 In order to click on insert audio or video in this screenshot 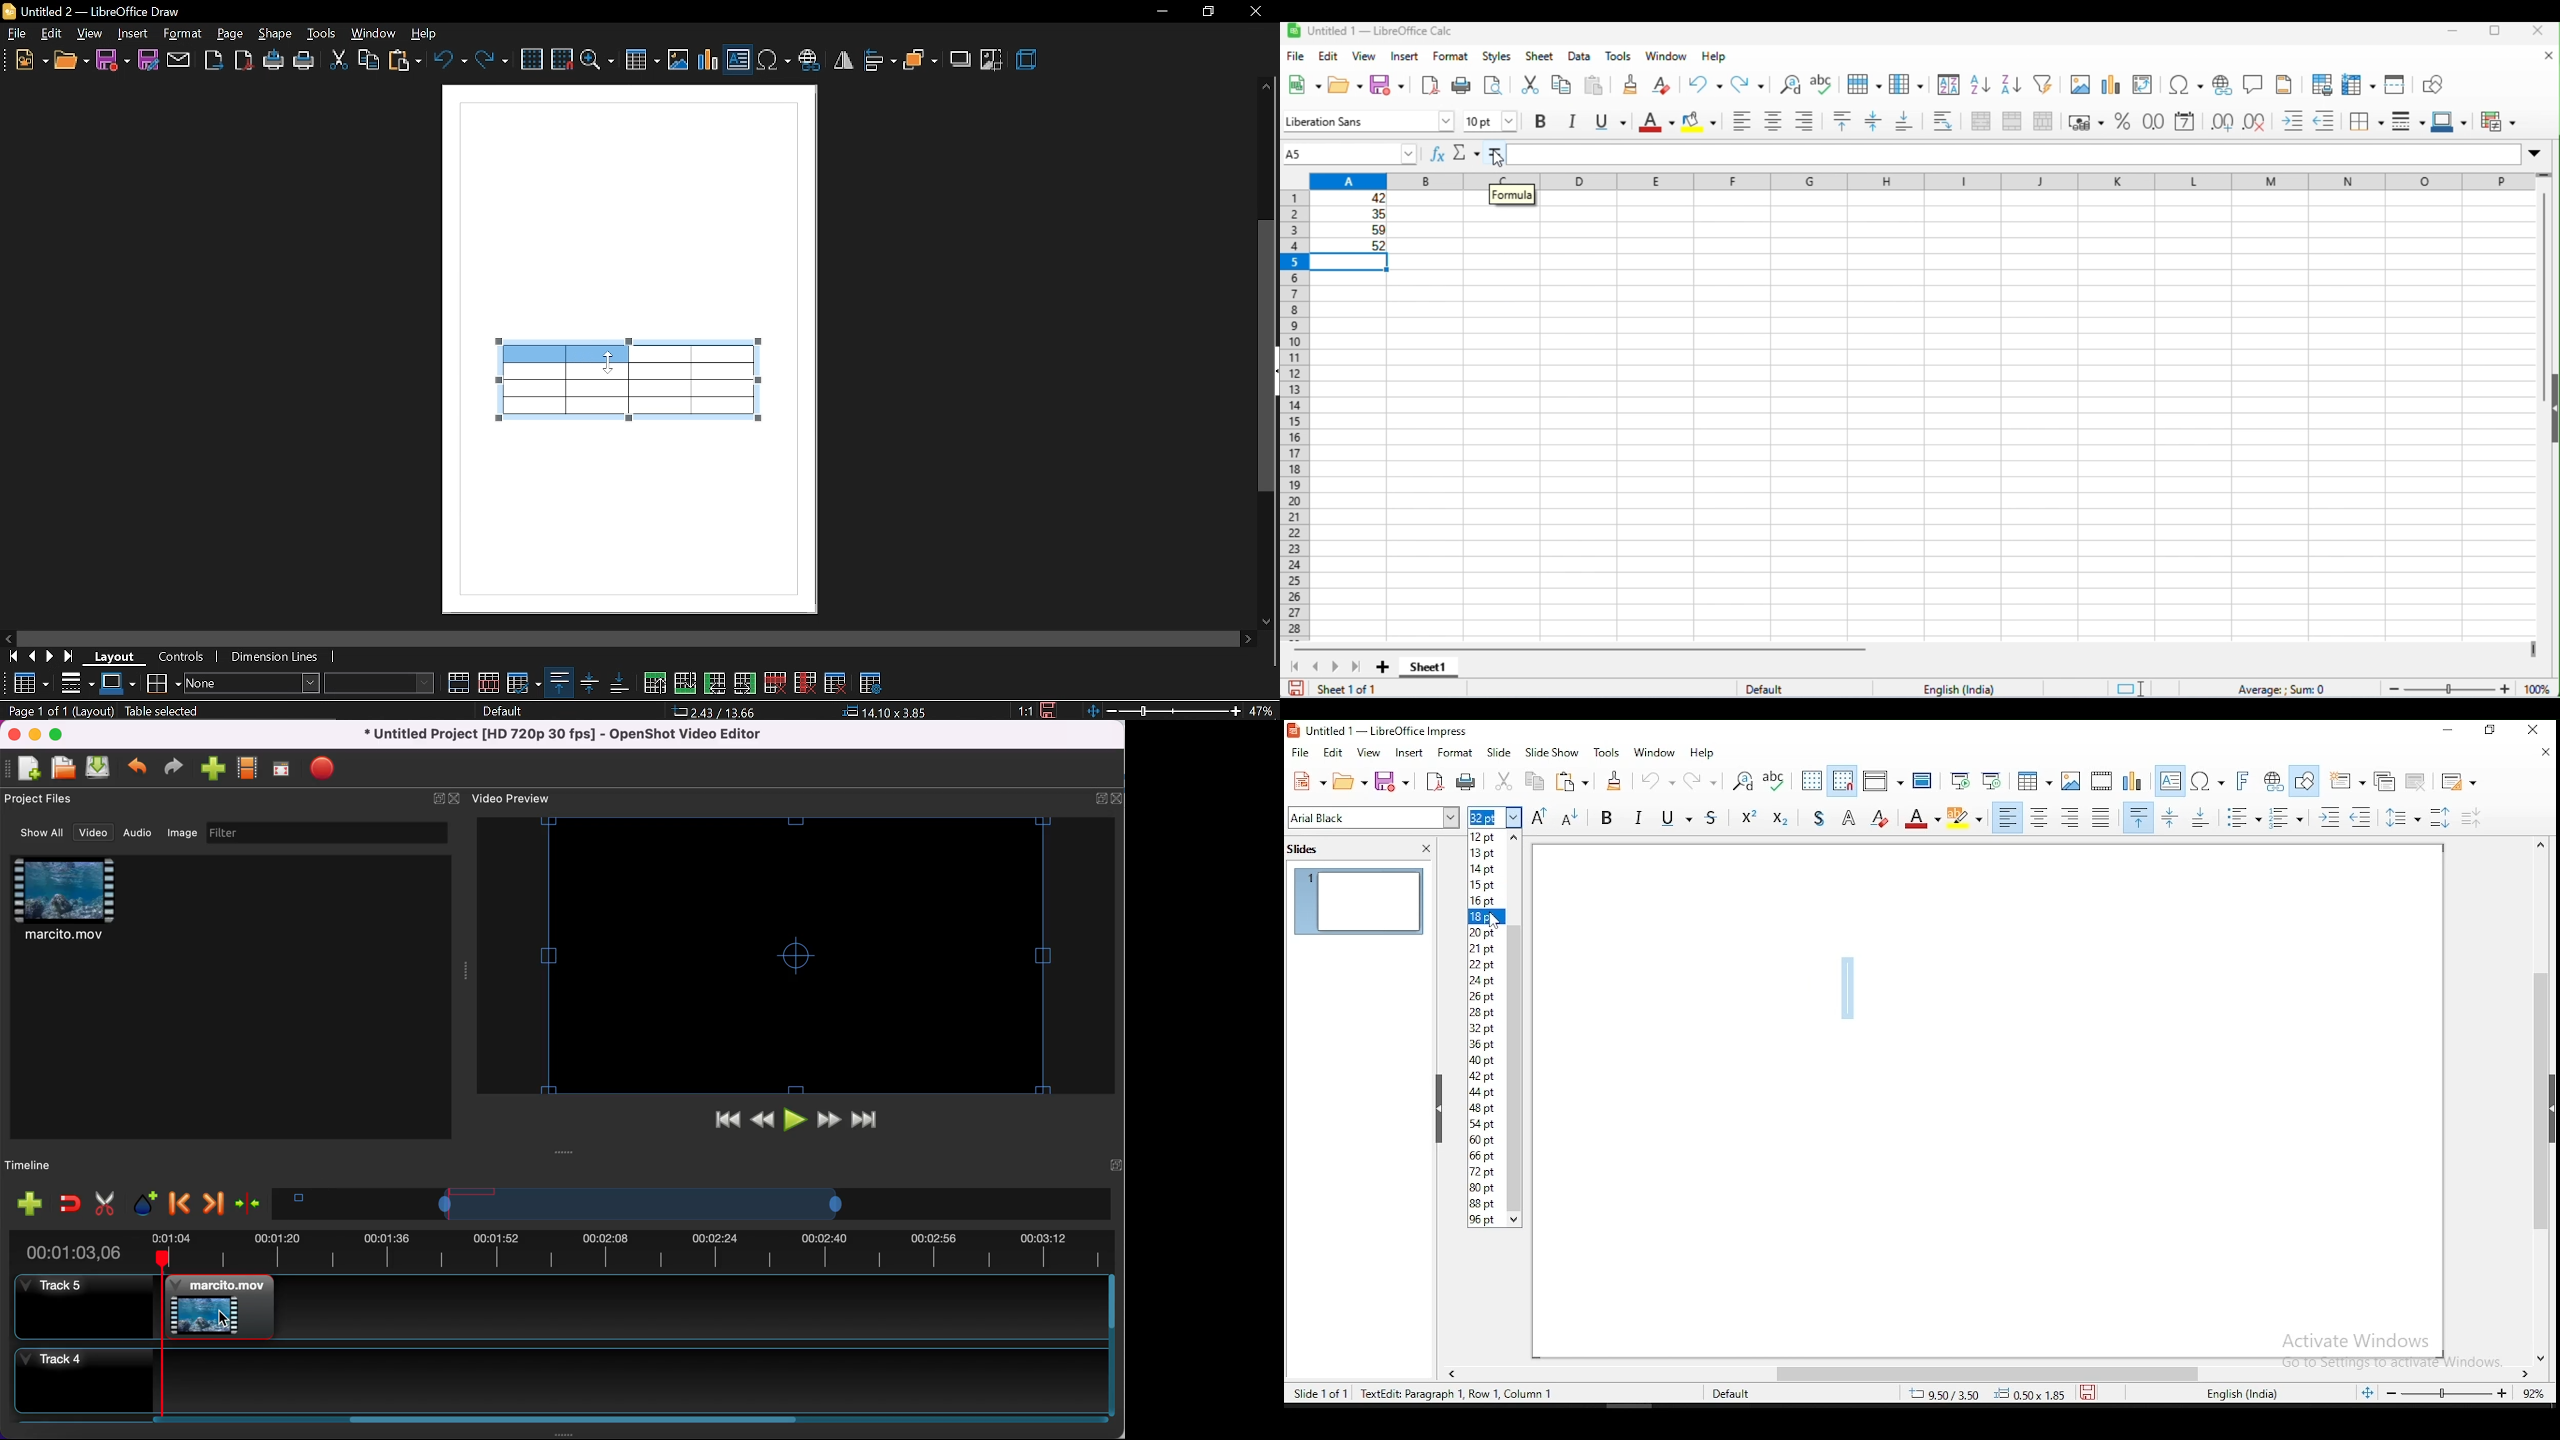, I will do `click(2103, 779)`.